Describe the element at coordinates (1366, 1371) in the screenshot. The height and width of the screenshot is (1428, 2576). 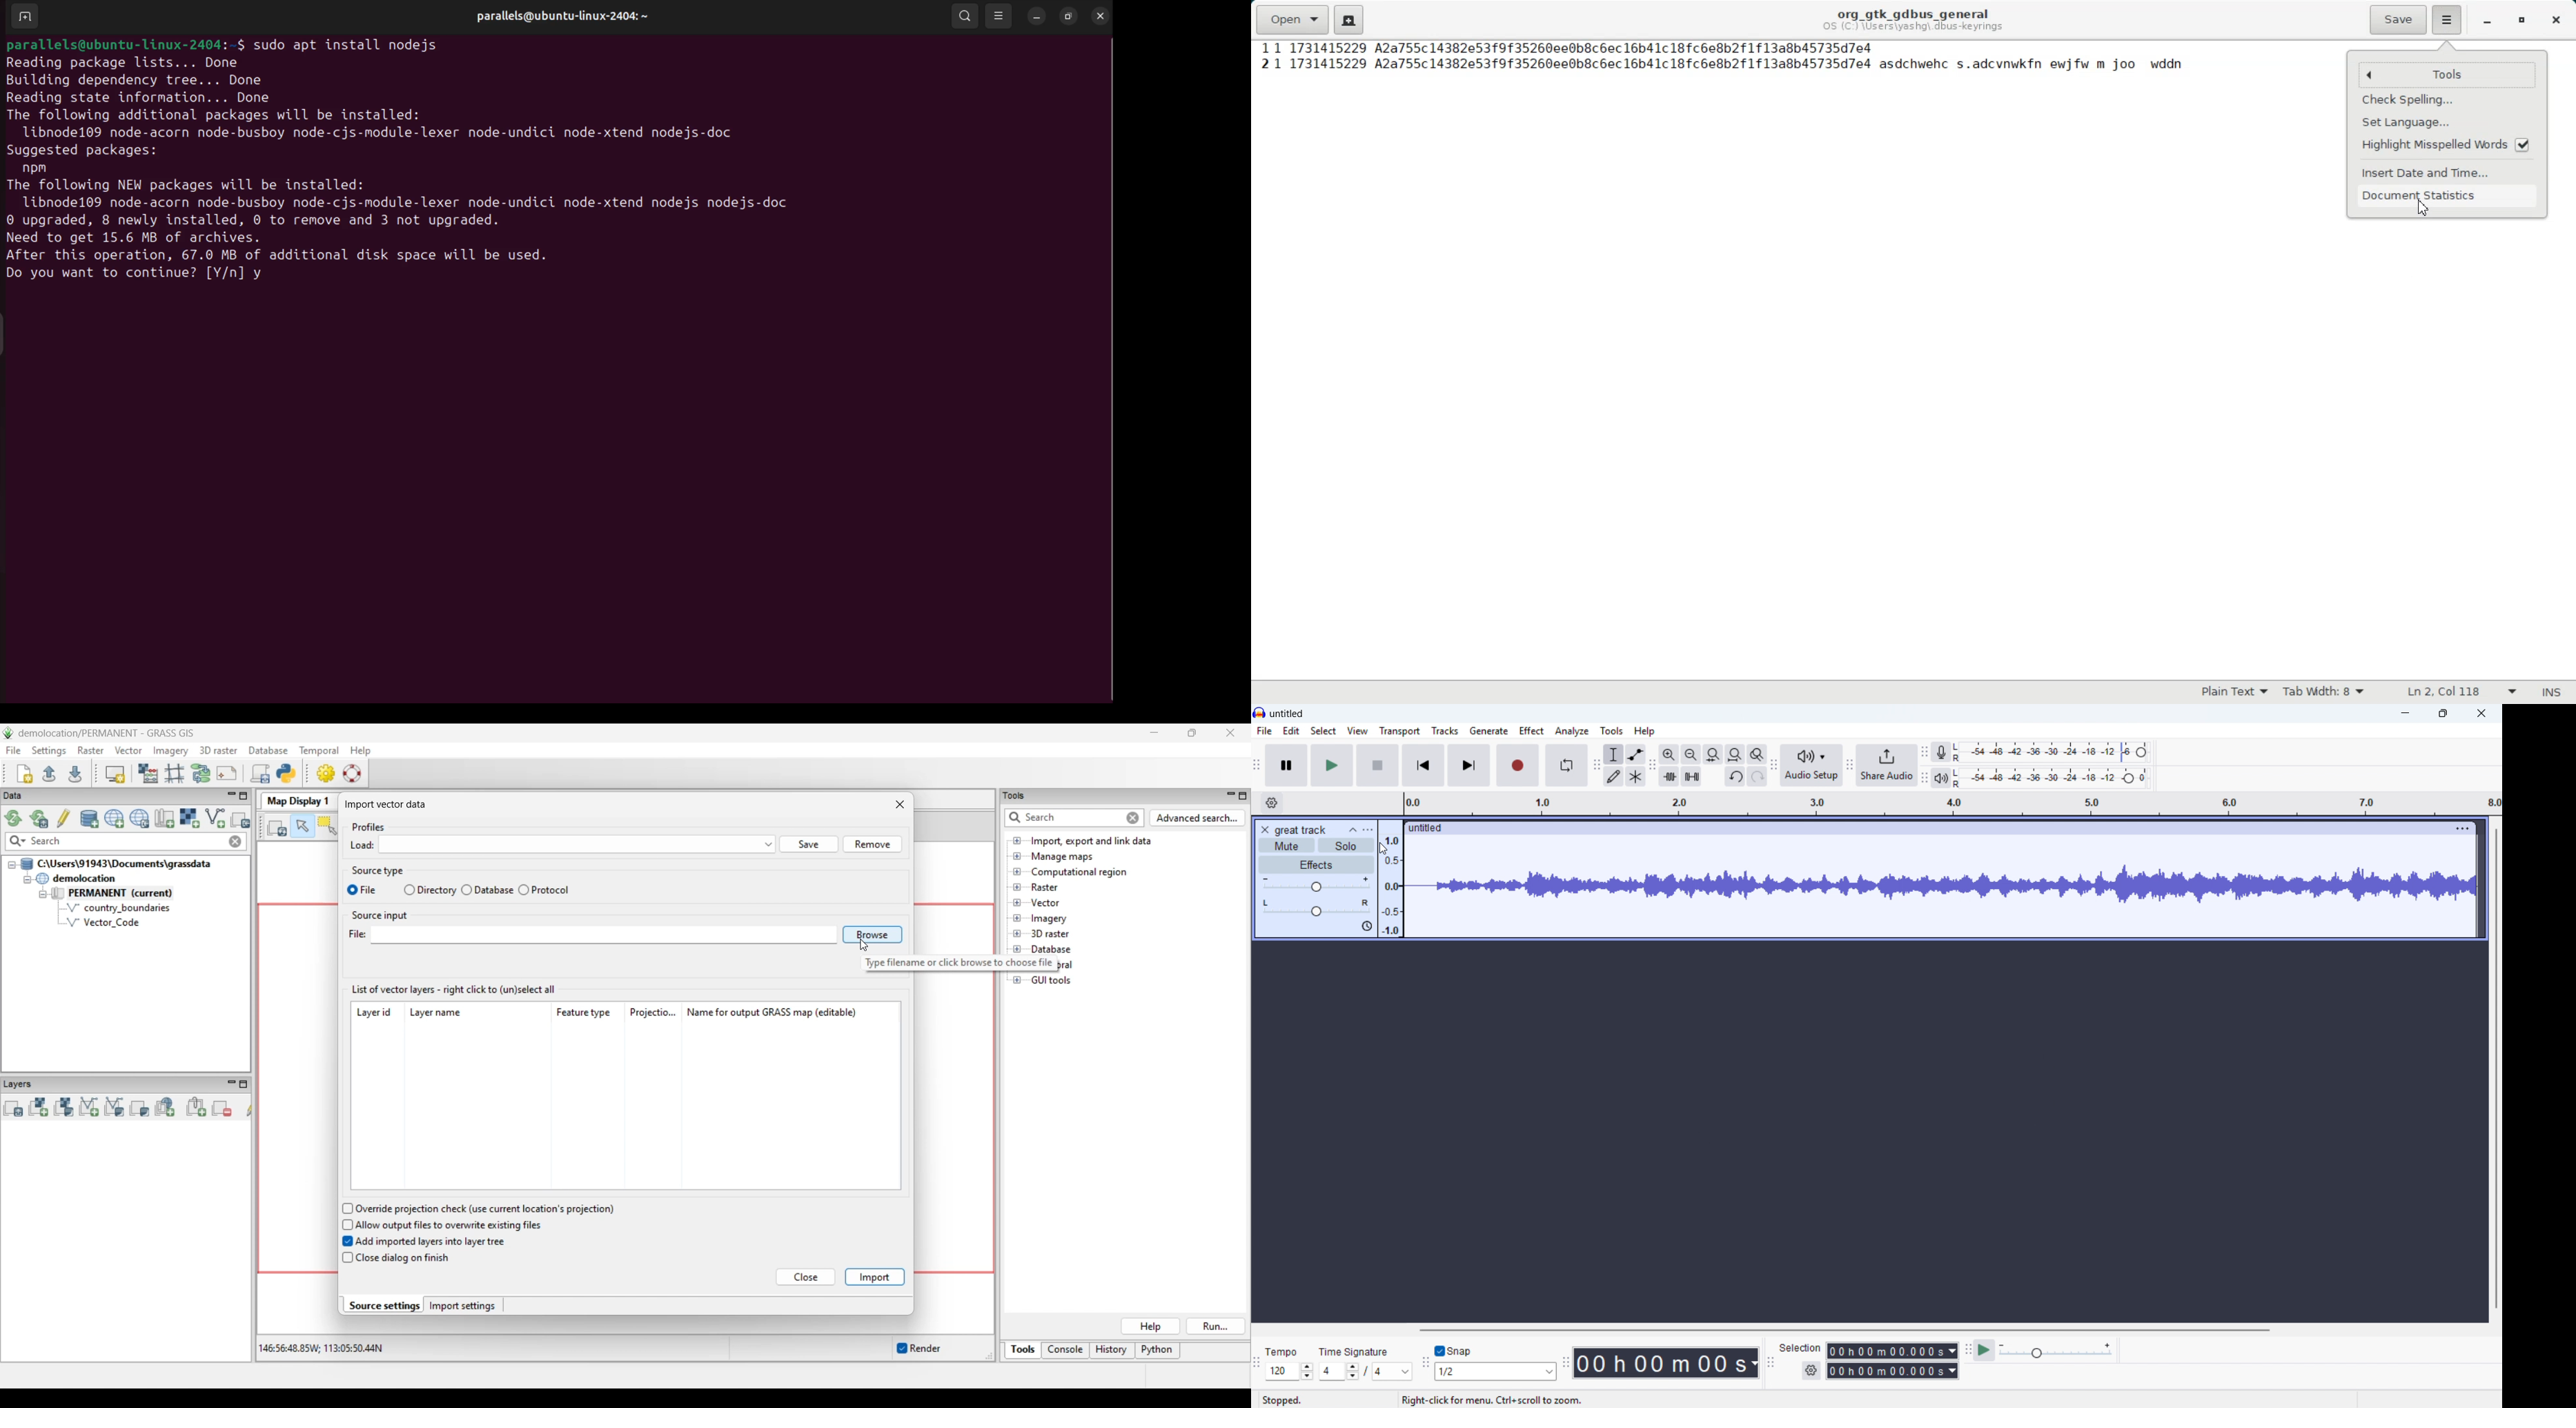
I see `Set time signature ` at that location.